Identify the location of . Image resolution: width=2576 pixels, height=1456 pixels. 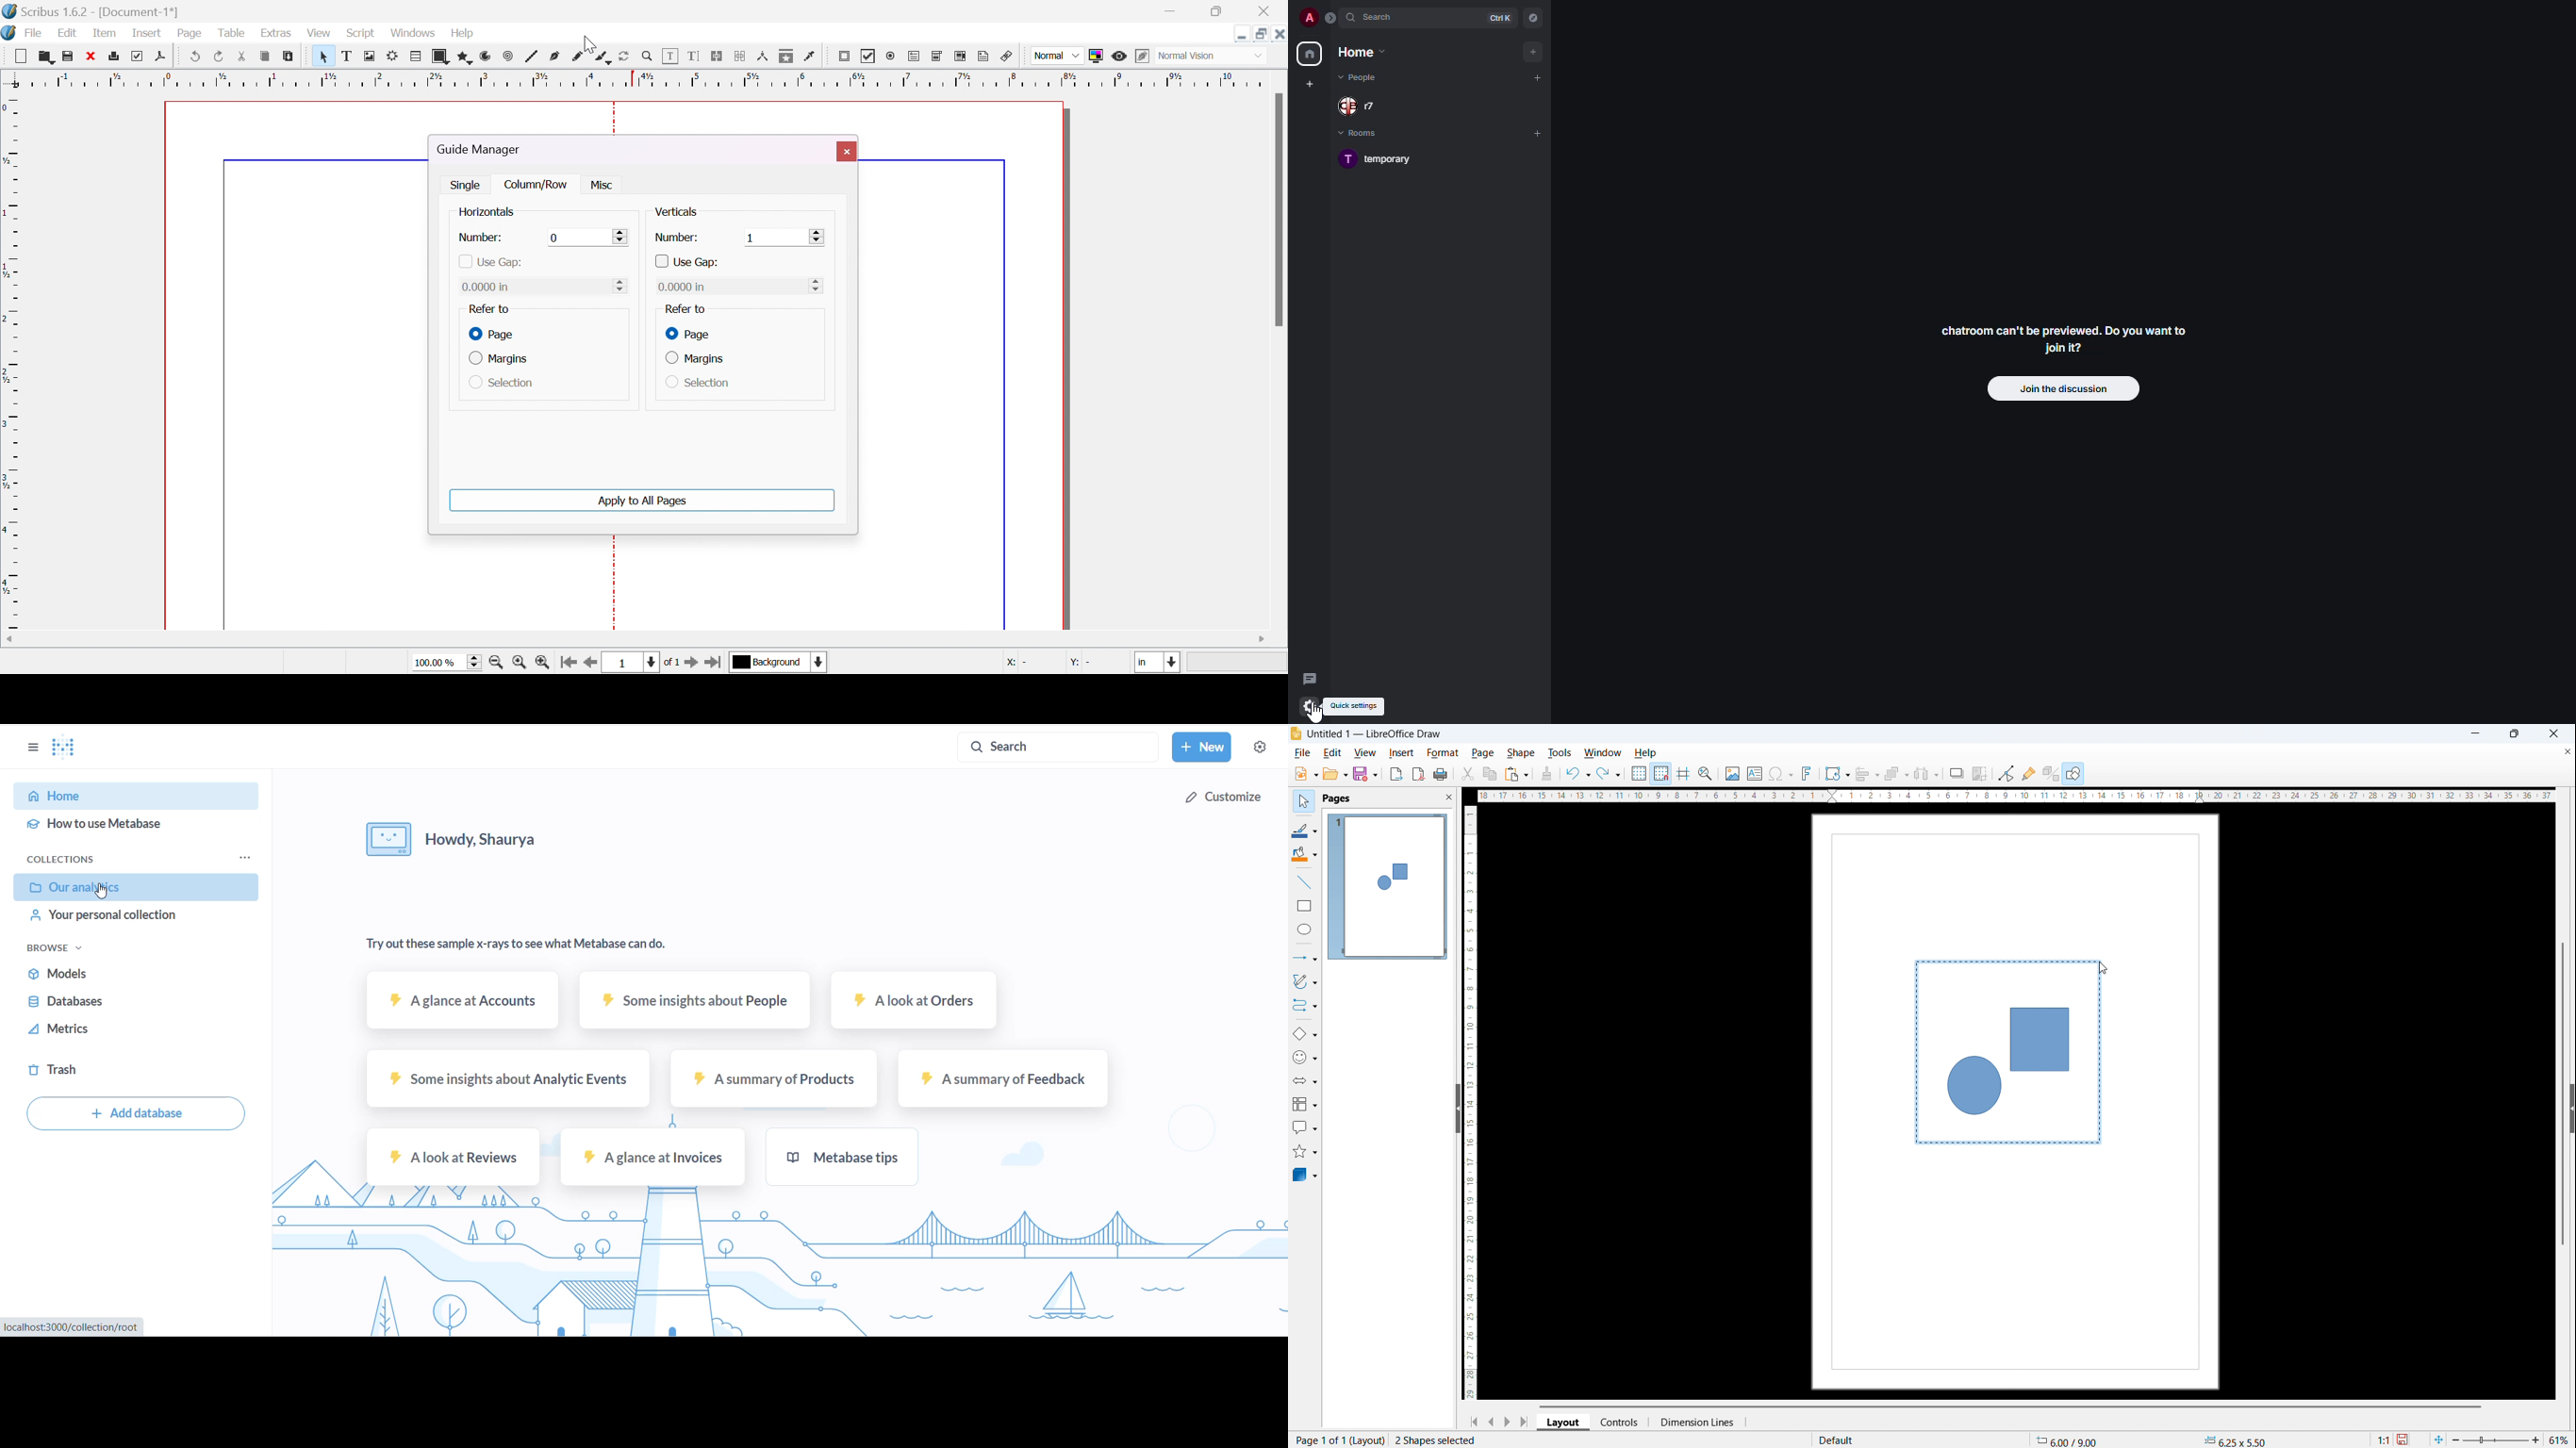
(556, 237).